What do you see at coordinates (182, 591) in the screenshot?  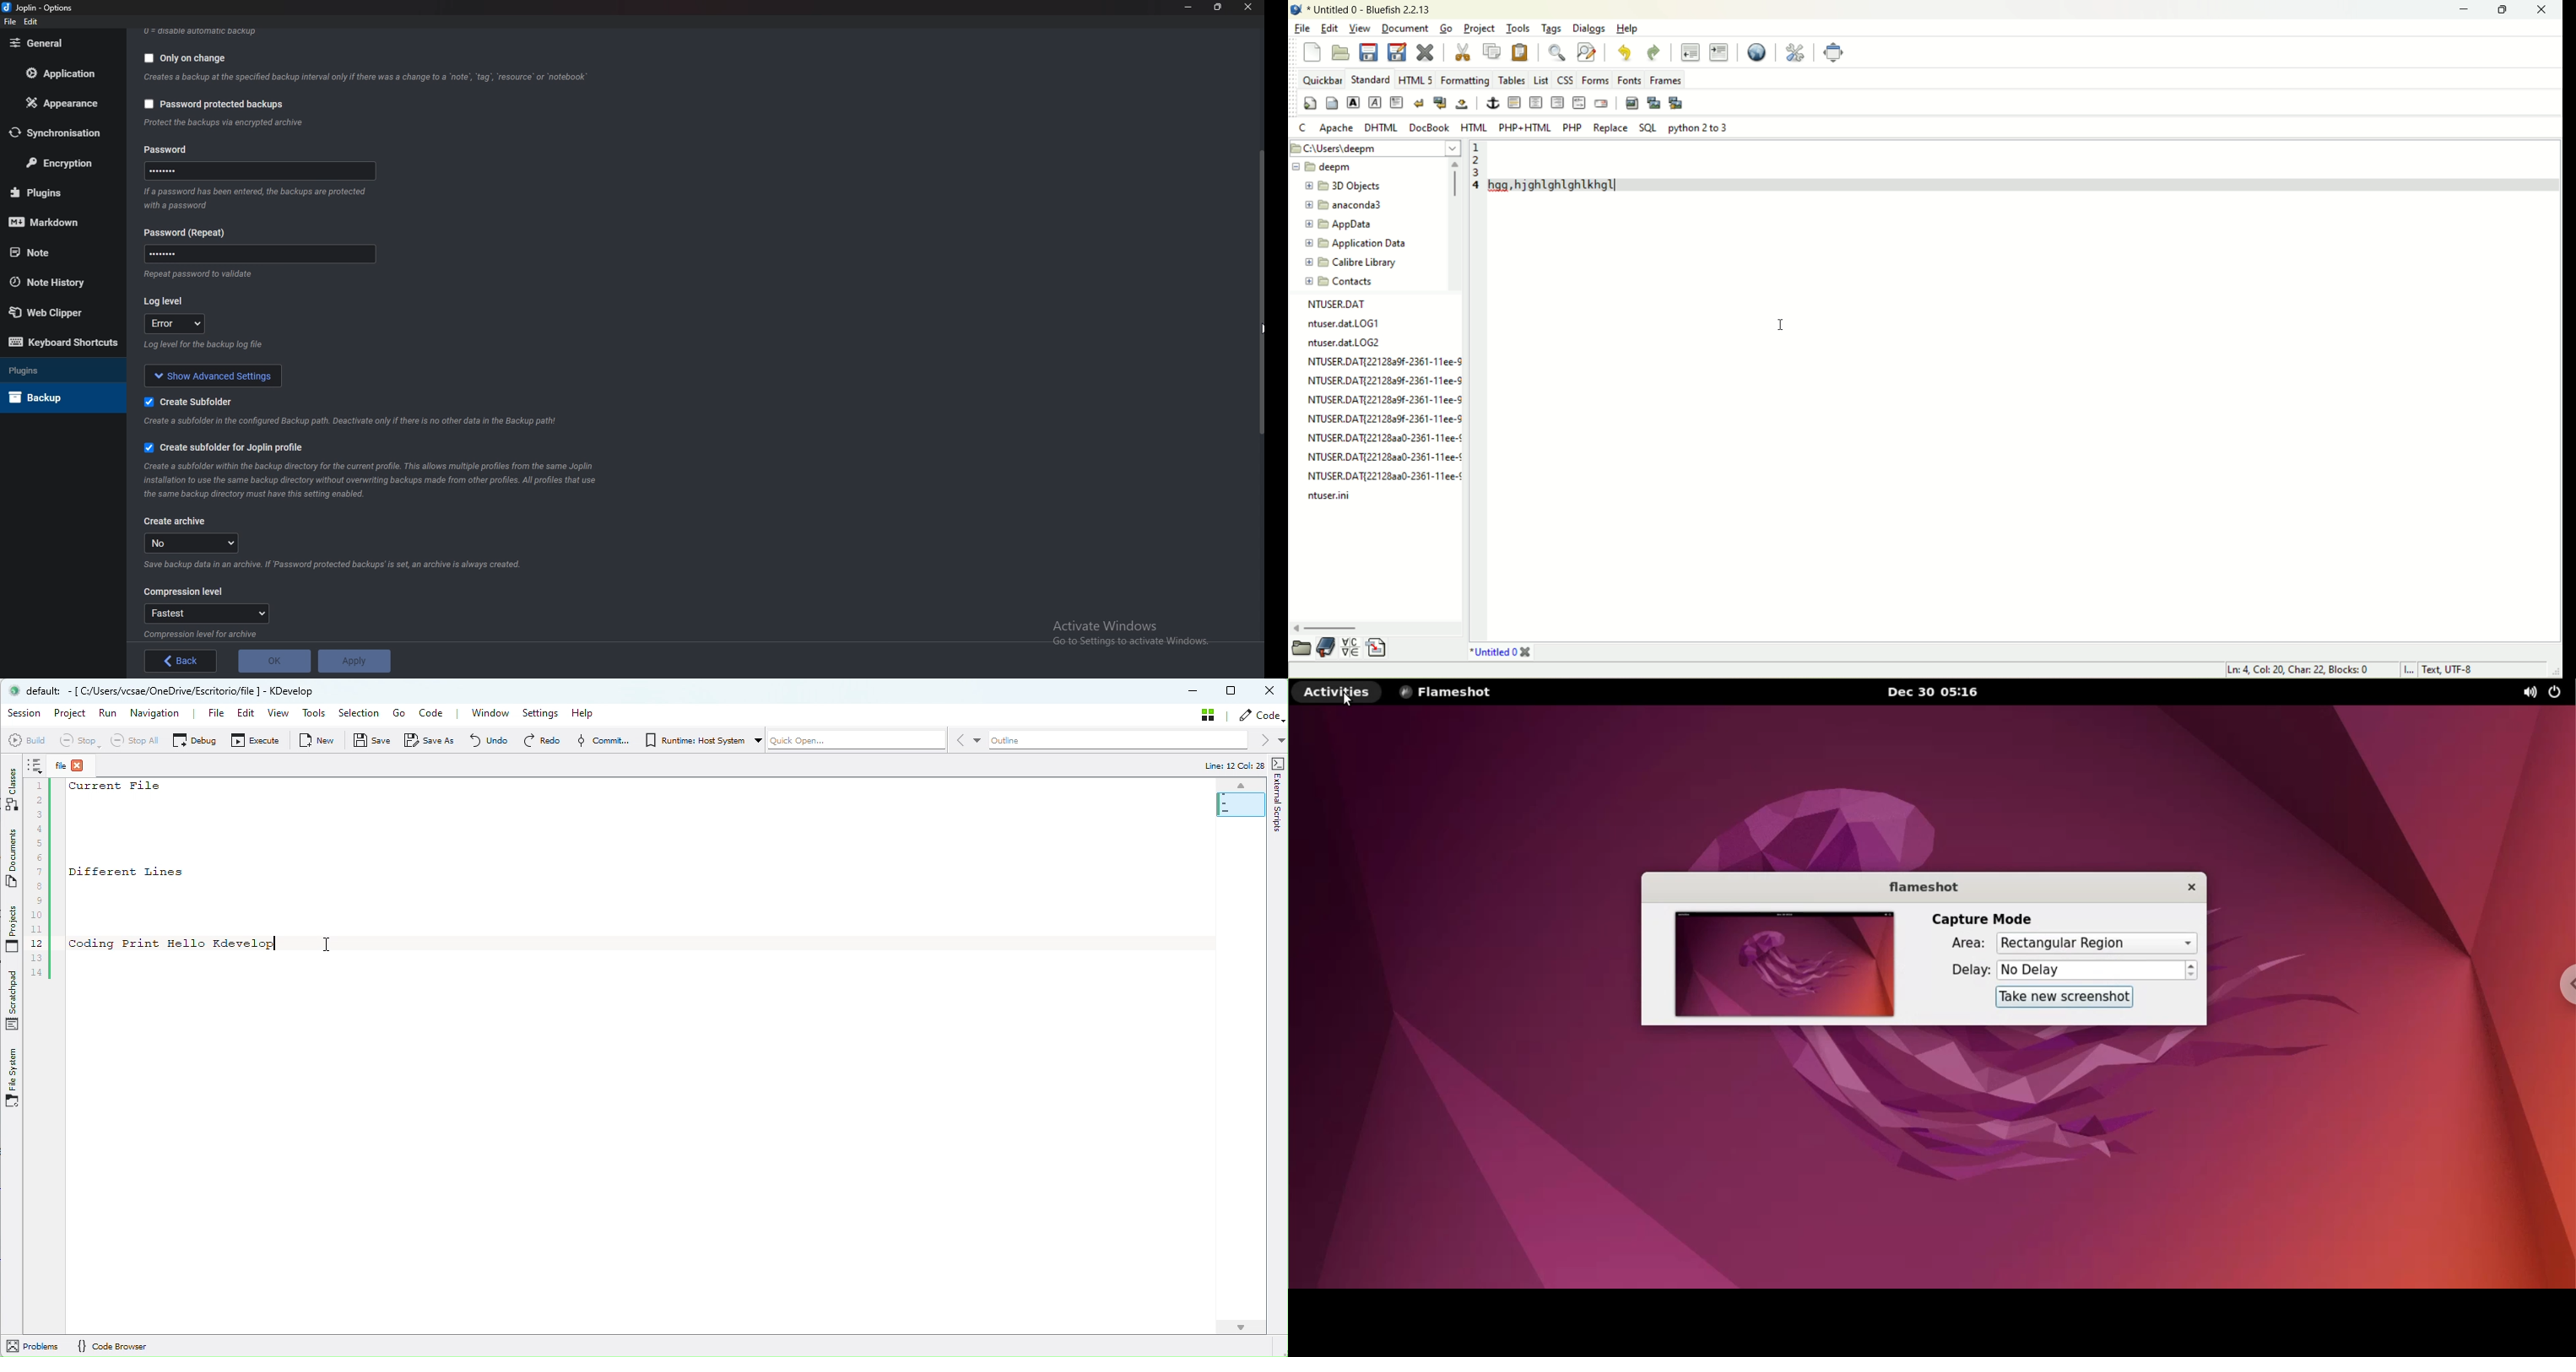 I see `Compression level` at bounding box center [182, 591].